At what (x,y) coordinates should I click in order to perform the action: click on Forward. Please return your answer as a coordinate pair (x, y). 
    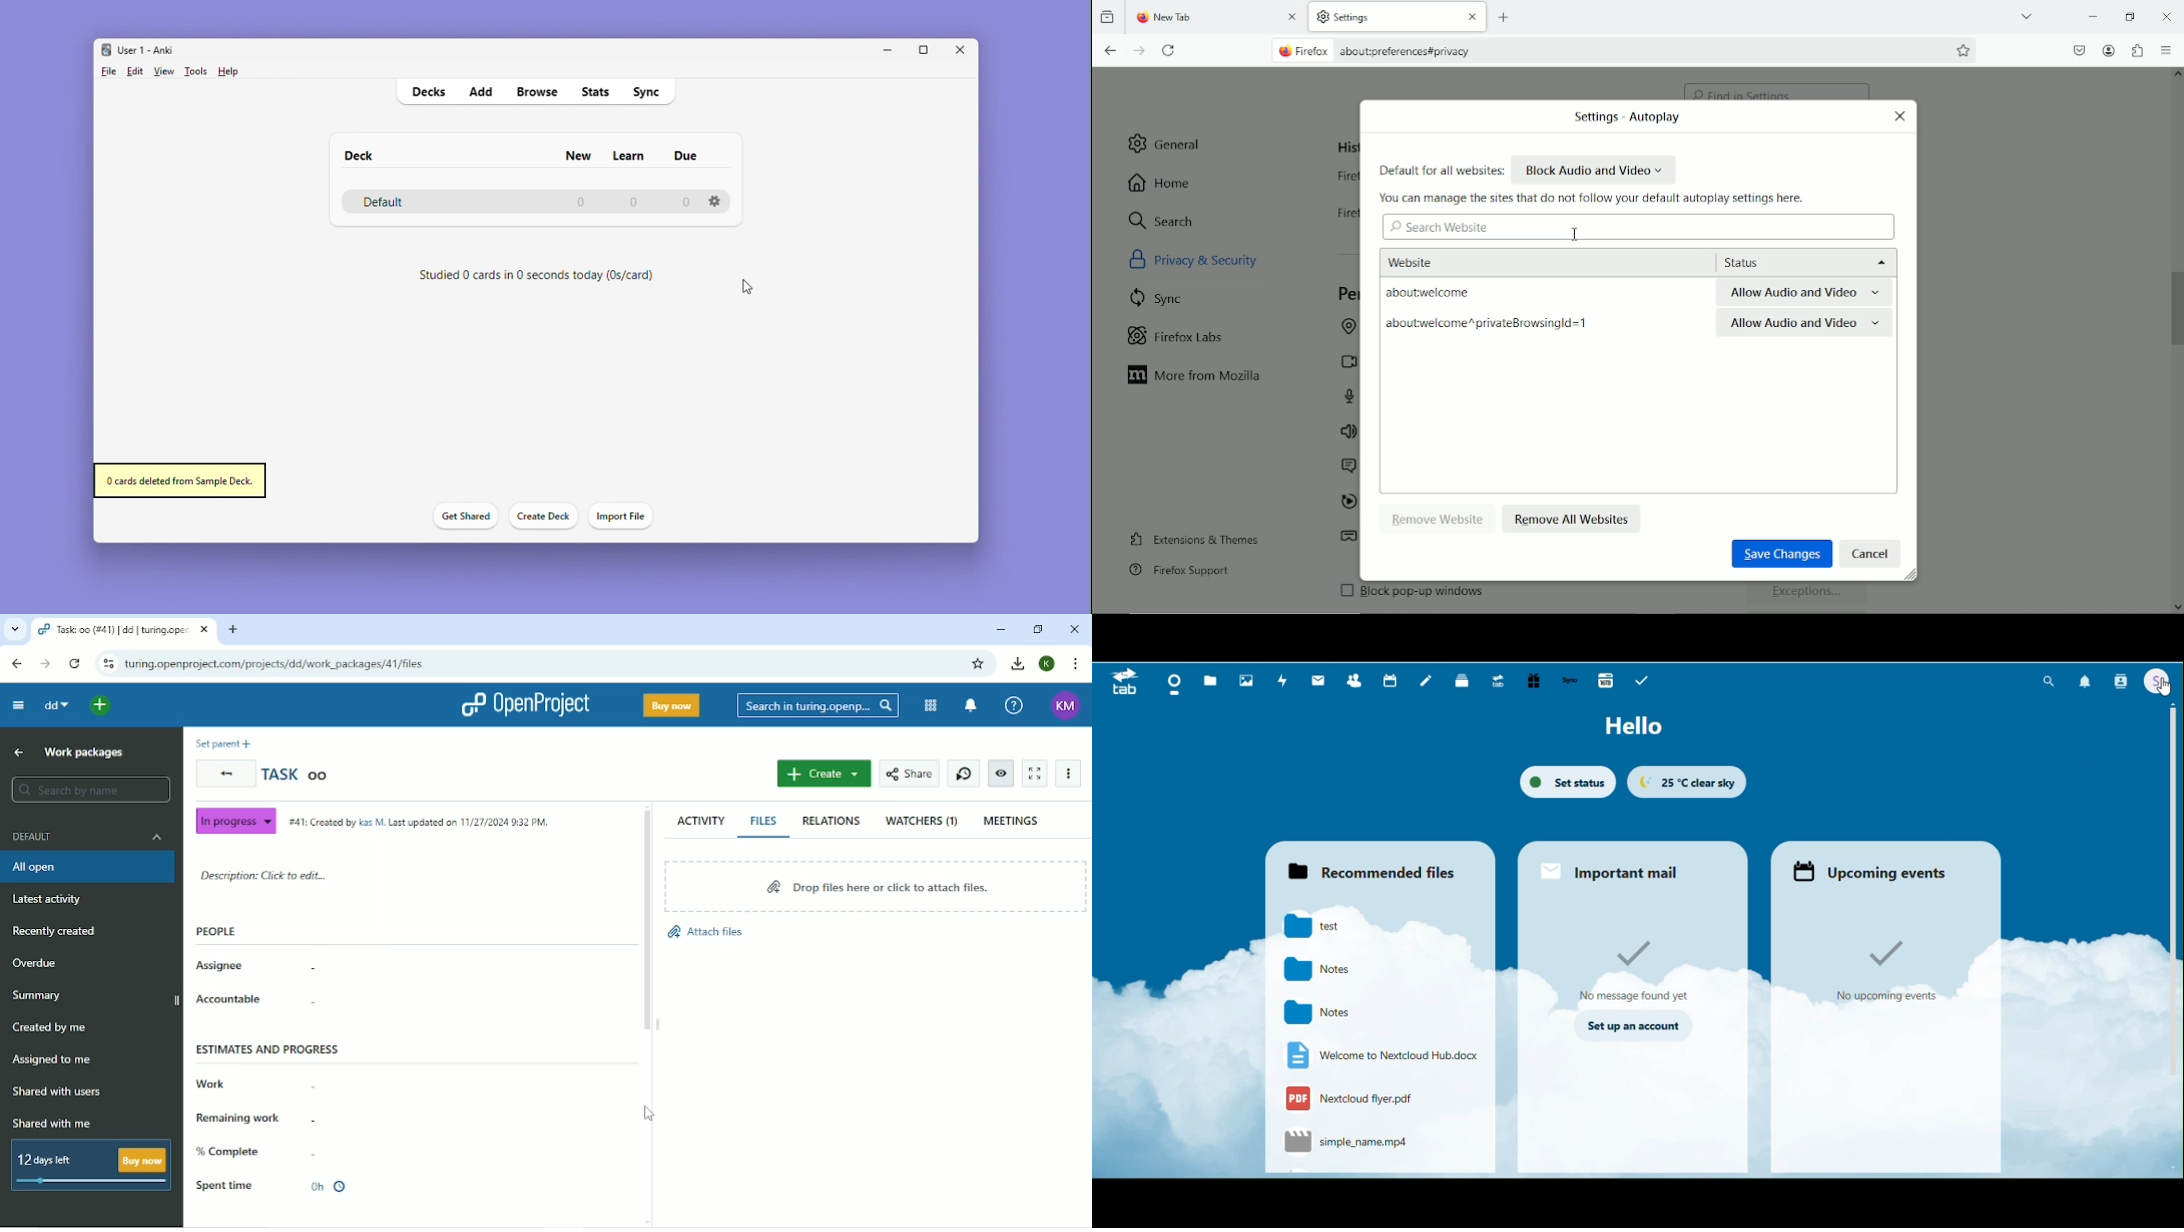
    Looking at the image, I should click on (45, 664).